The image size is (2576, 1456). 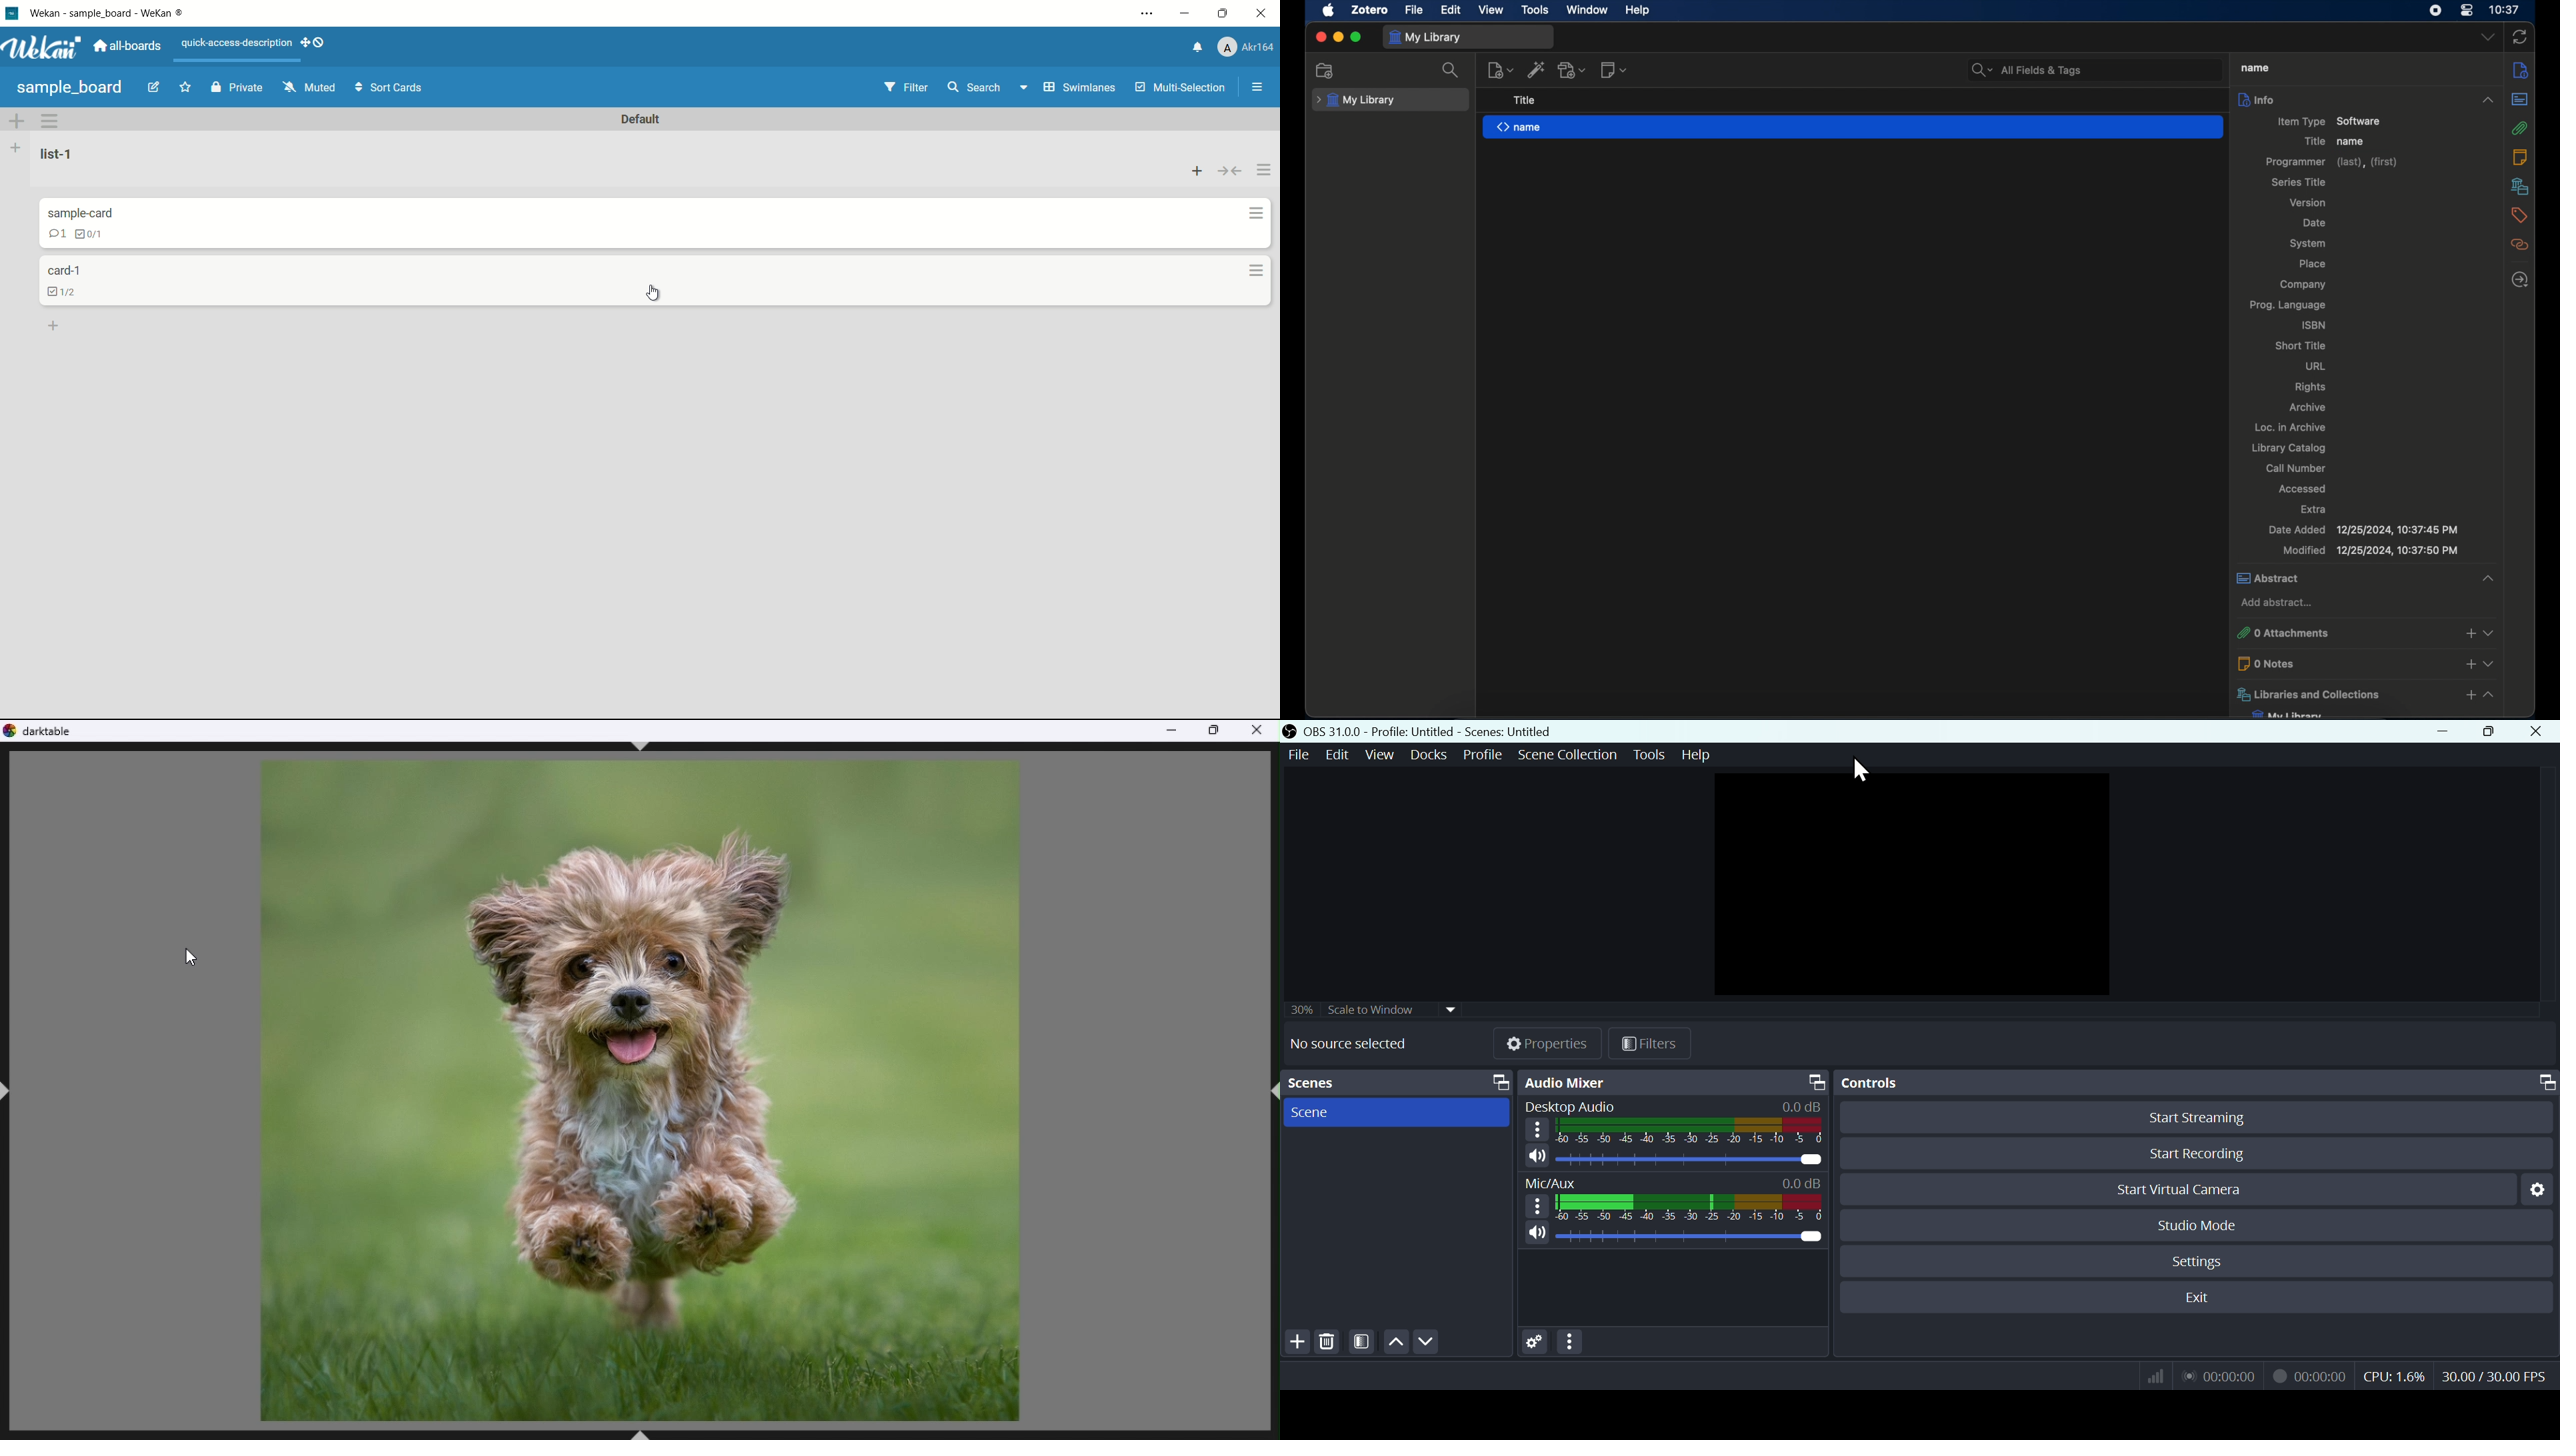 I want to click on scene, so click(x=1399, y=1113).